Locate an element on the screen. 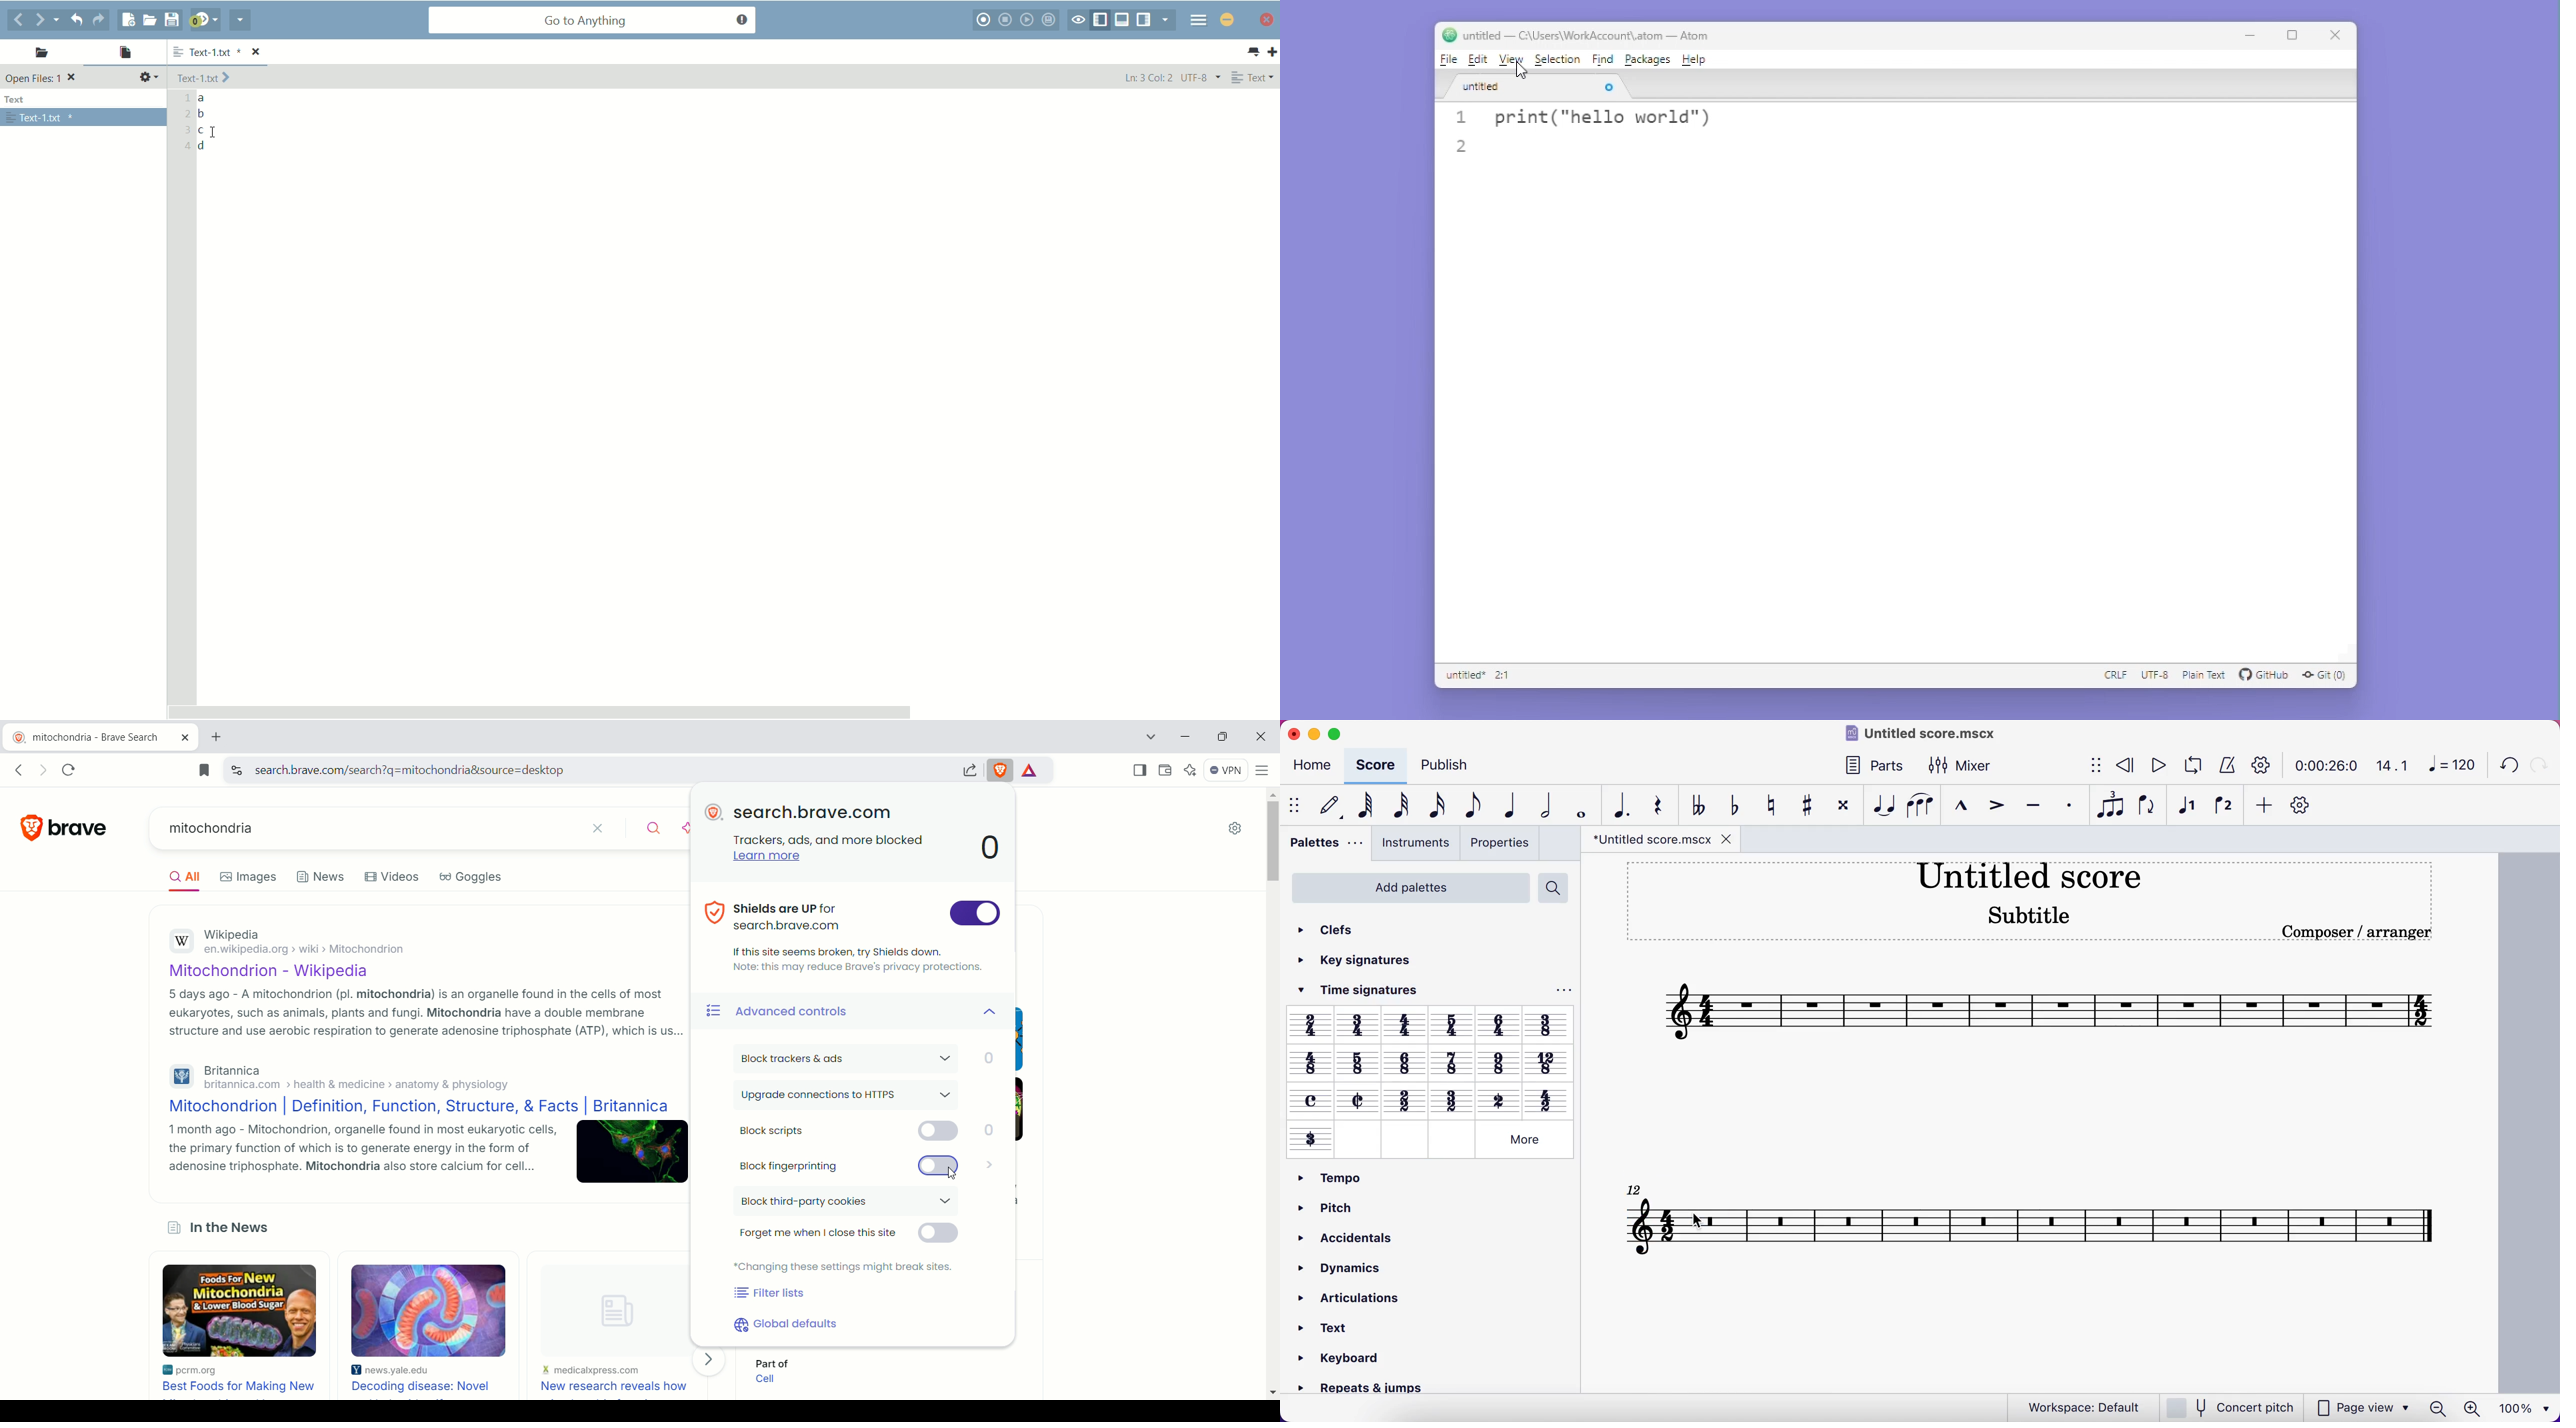 The height and width of the screenshot is (1428, 2576).  is located at coordinates (1524, 1140).